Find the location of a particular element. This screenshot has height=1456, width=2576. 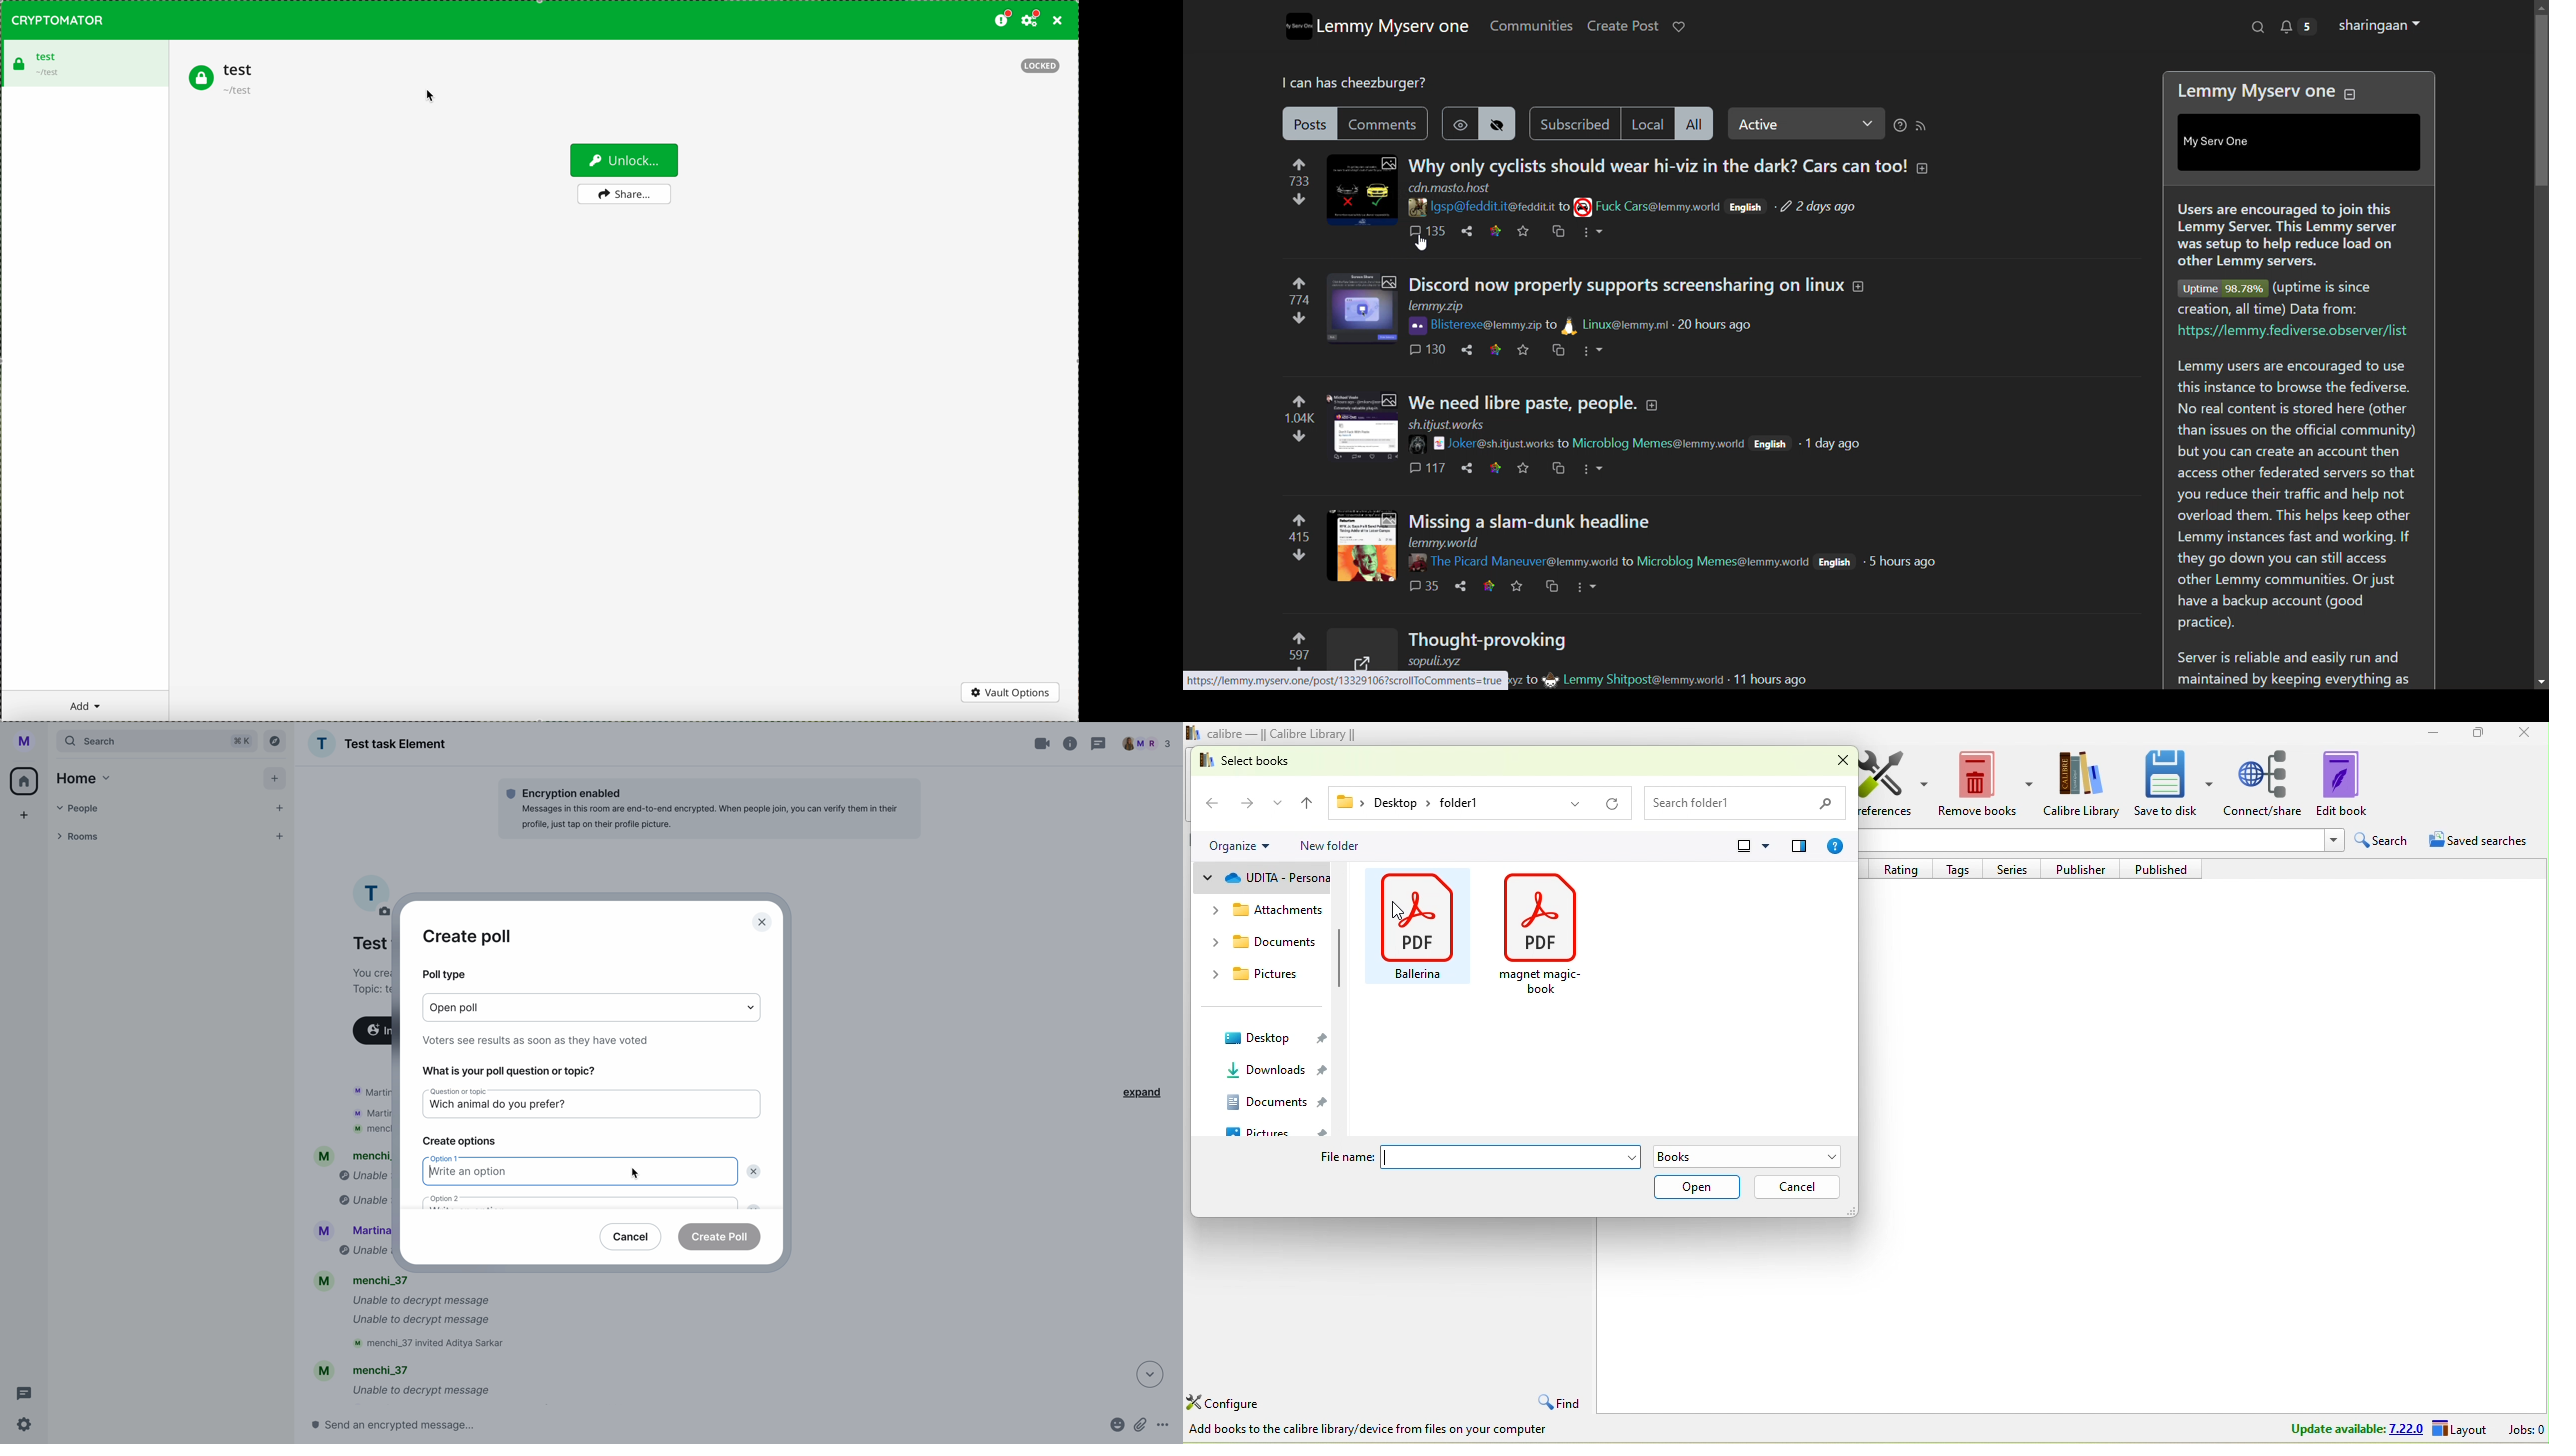

unlock button is located at coordinates (623, 159).